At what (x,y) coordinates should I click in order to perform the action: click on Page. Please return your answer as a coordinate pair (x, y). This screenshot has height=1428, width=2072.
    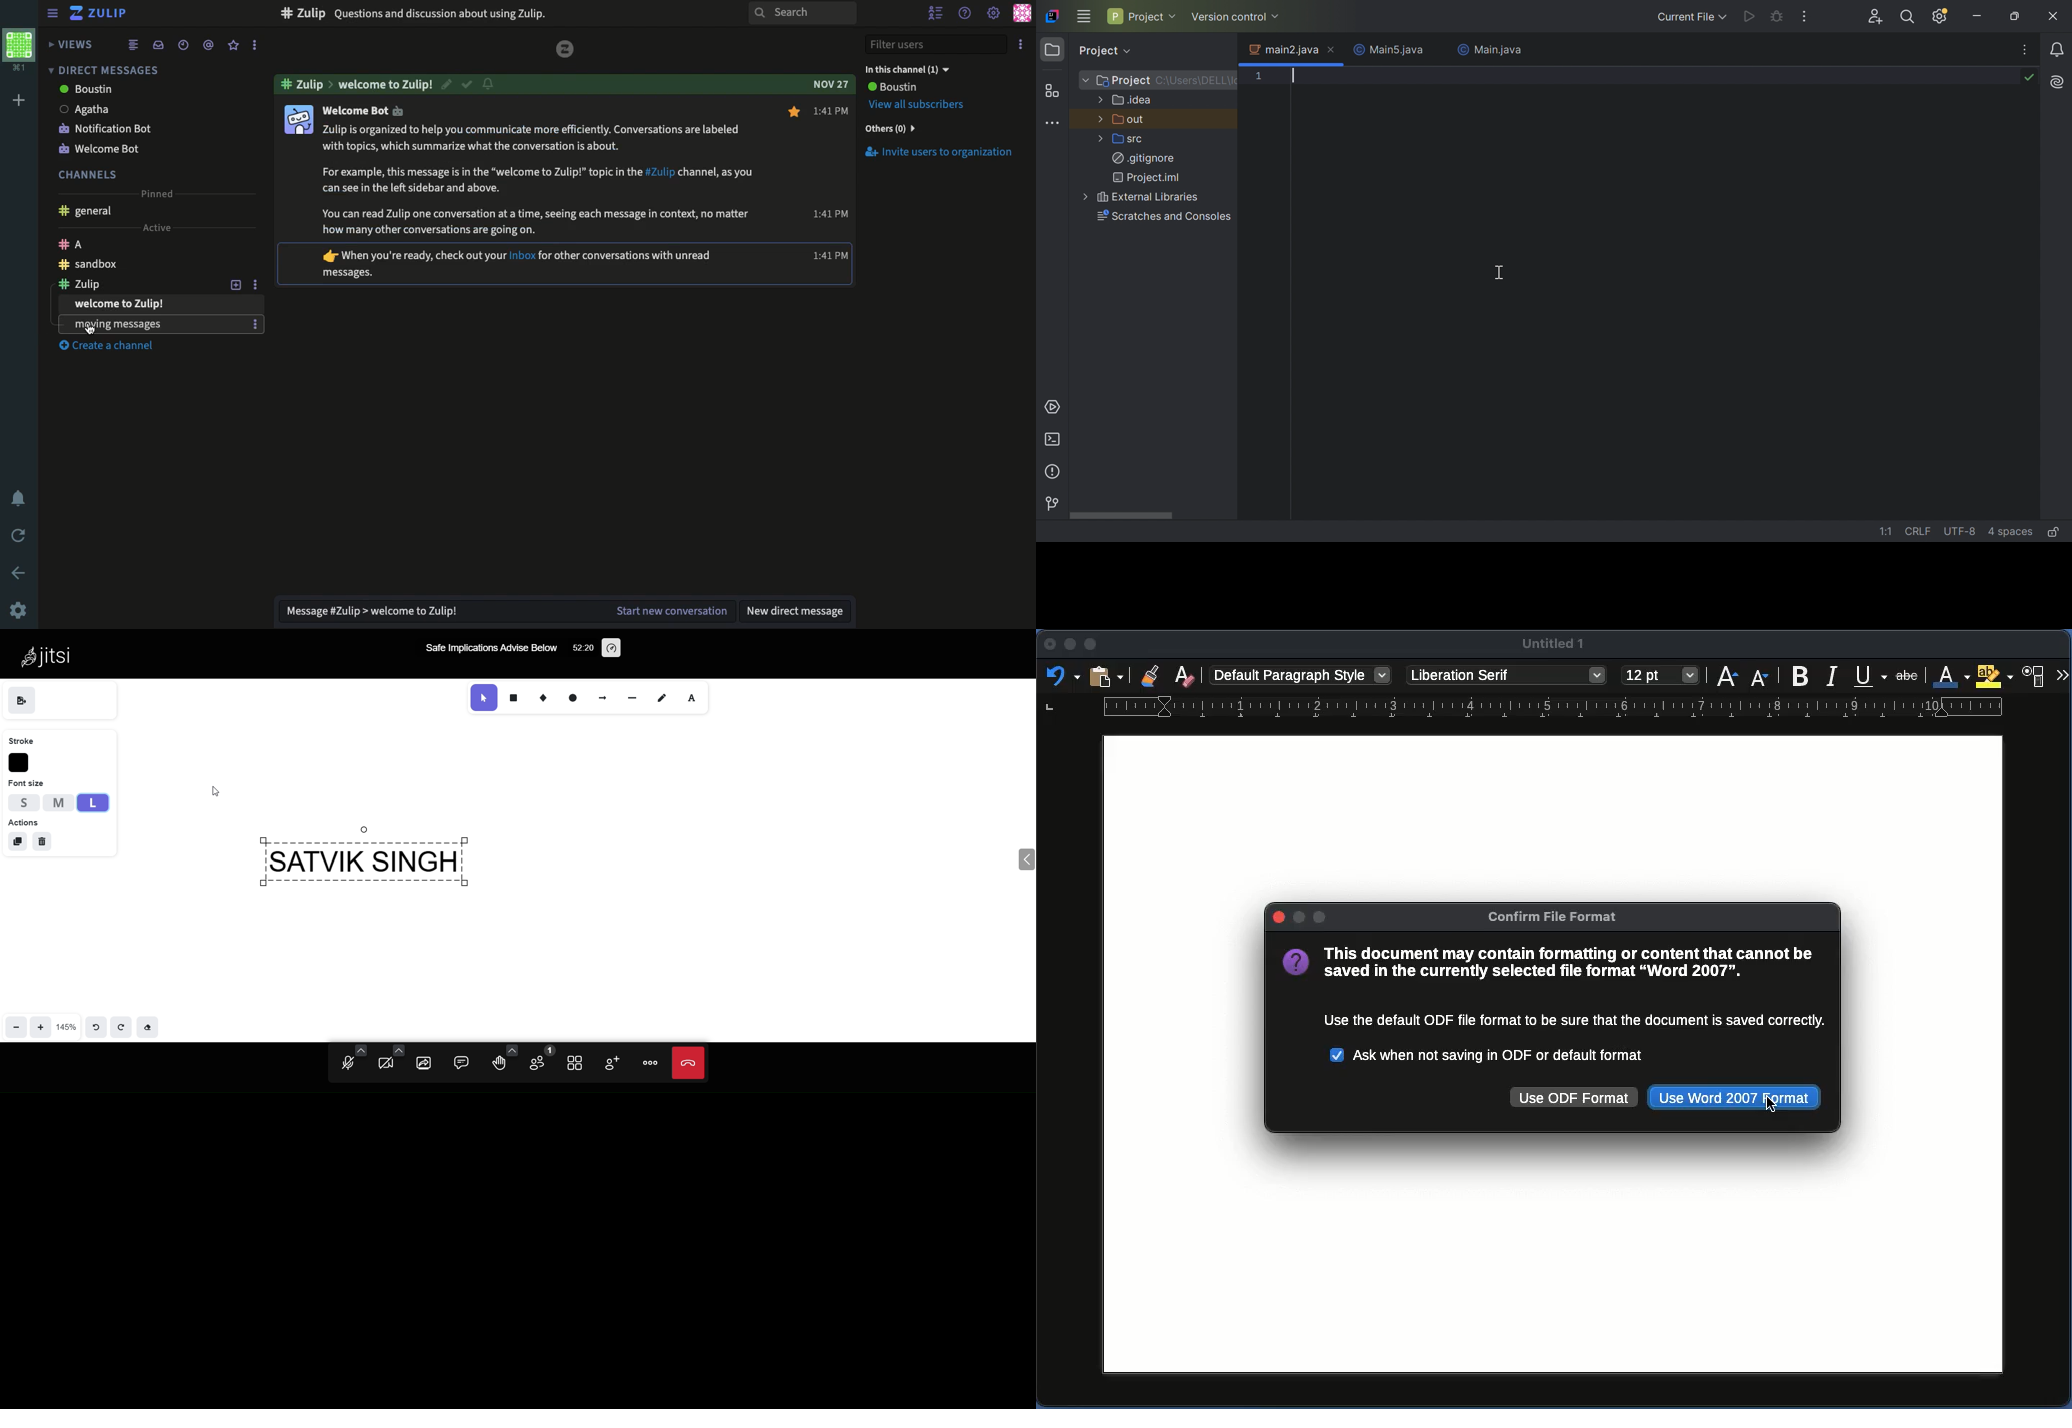
    Looking at the image, I should click on (1544, 1251).